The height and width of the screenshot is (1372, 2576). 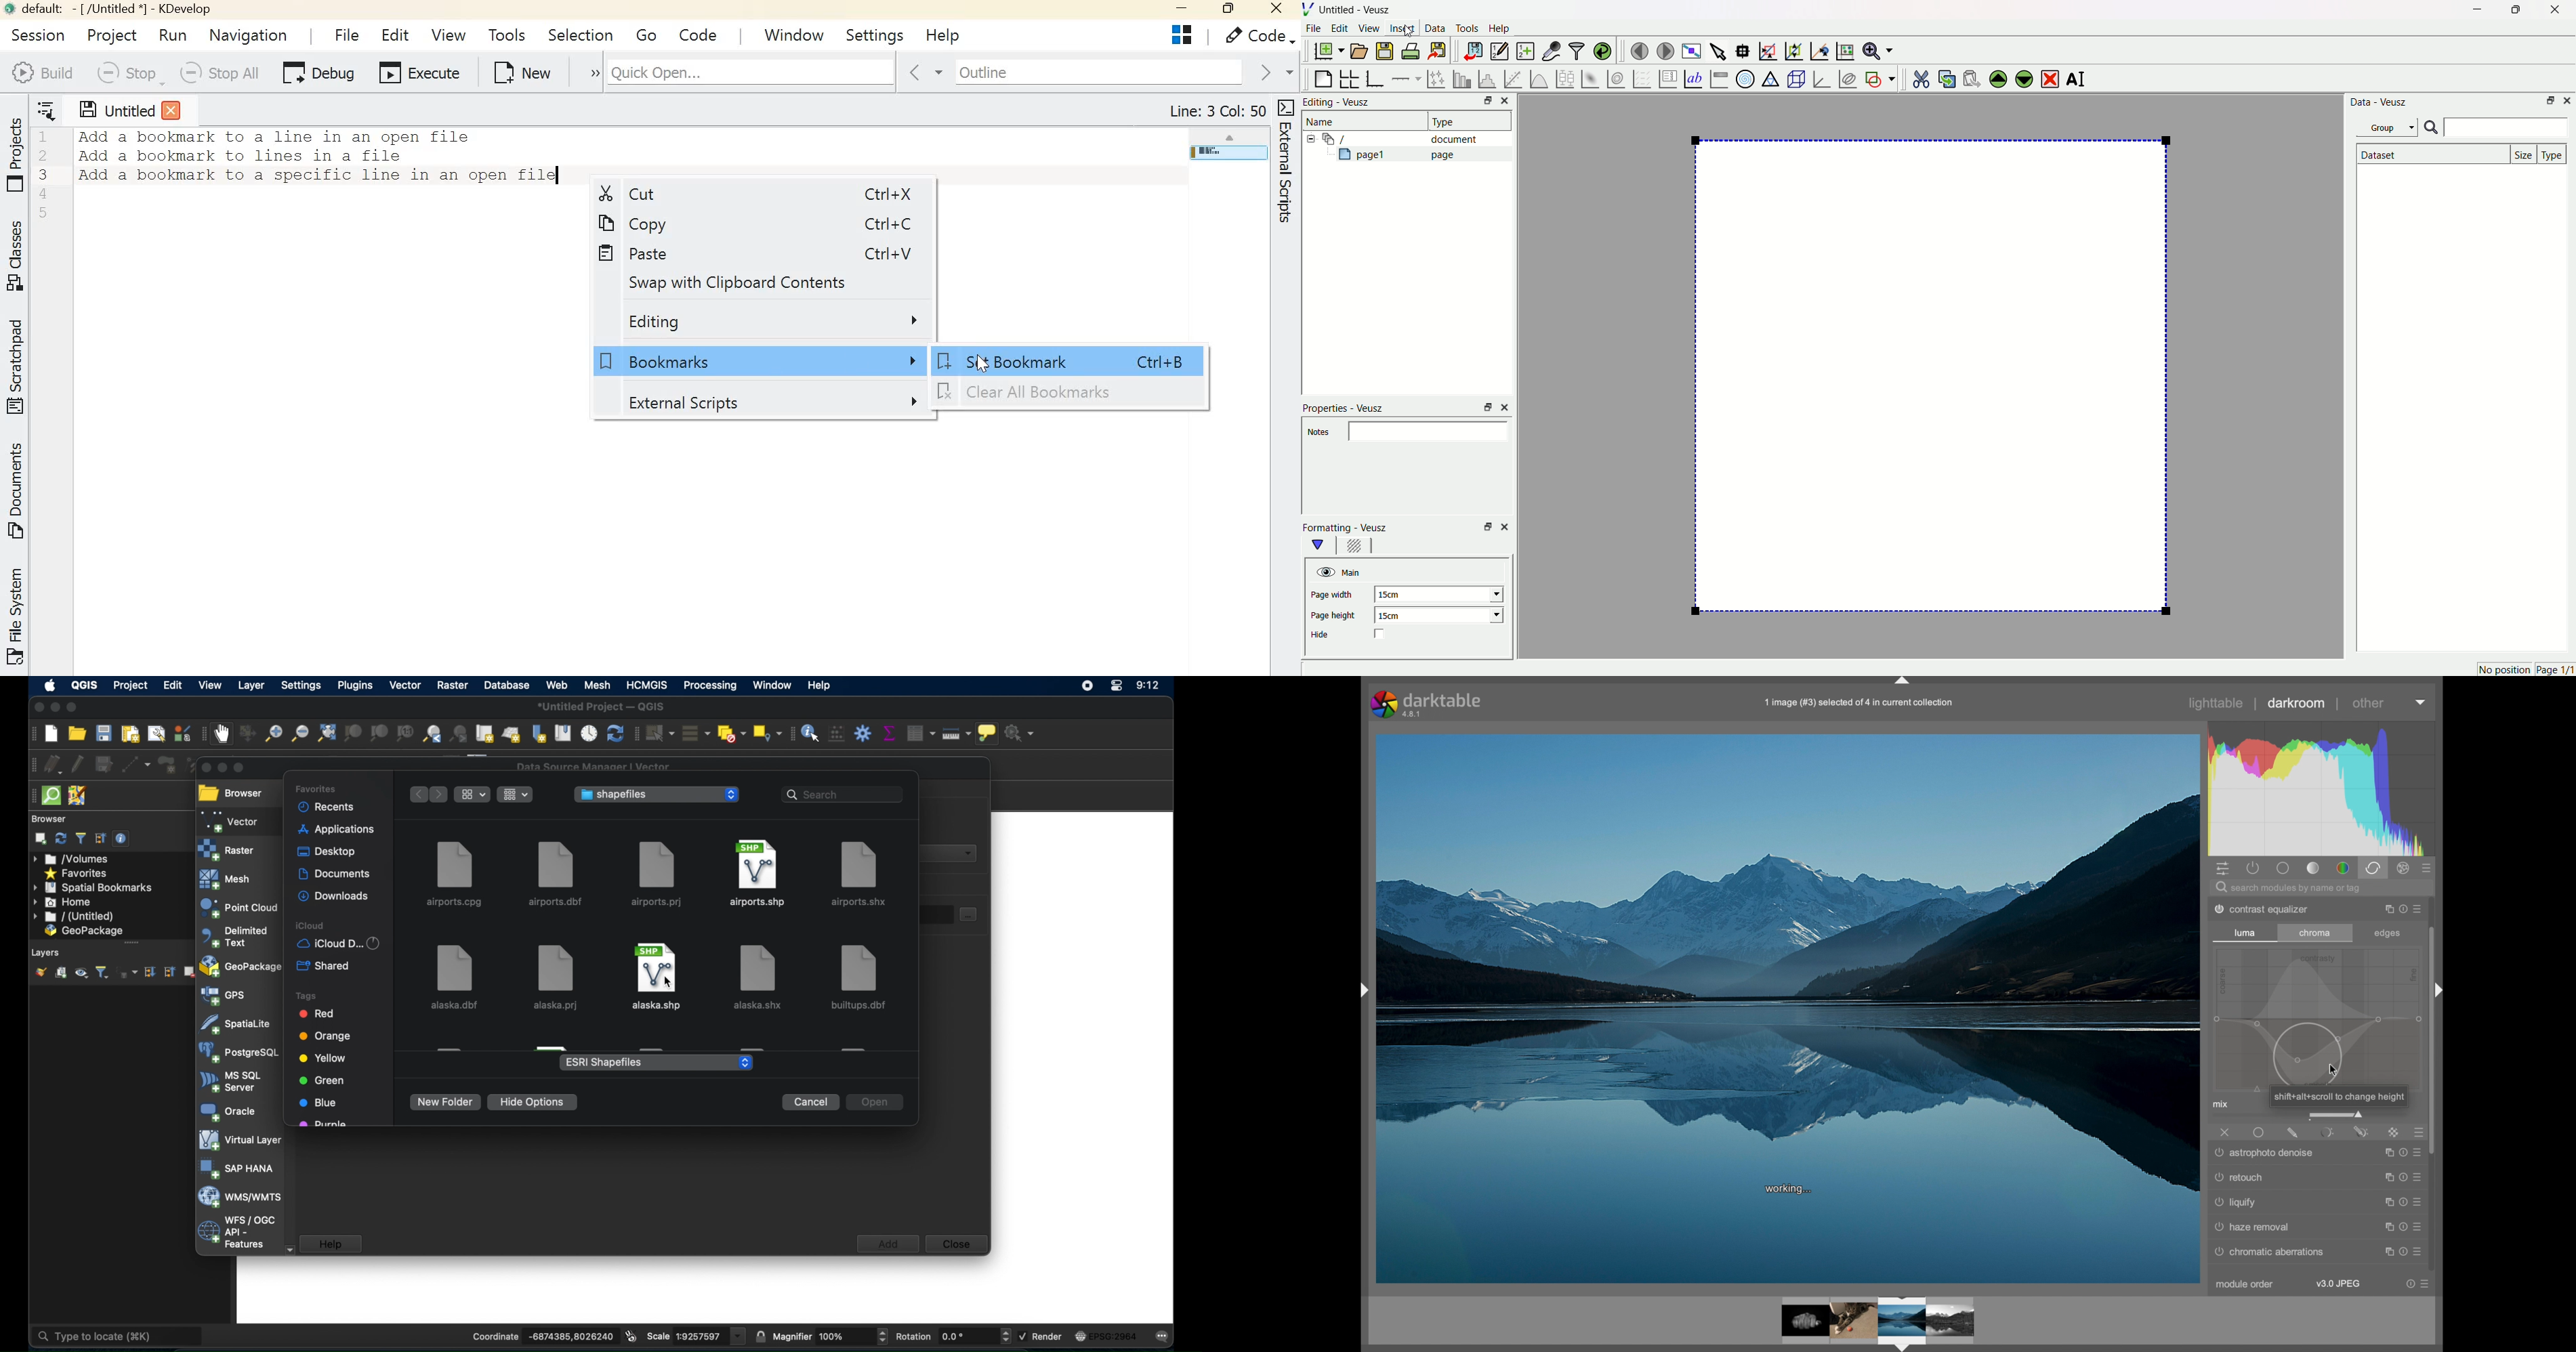 I want to click on orange, so click(x=326, y=1037).